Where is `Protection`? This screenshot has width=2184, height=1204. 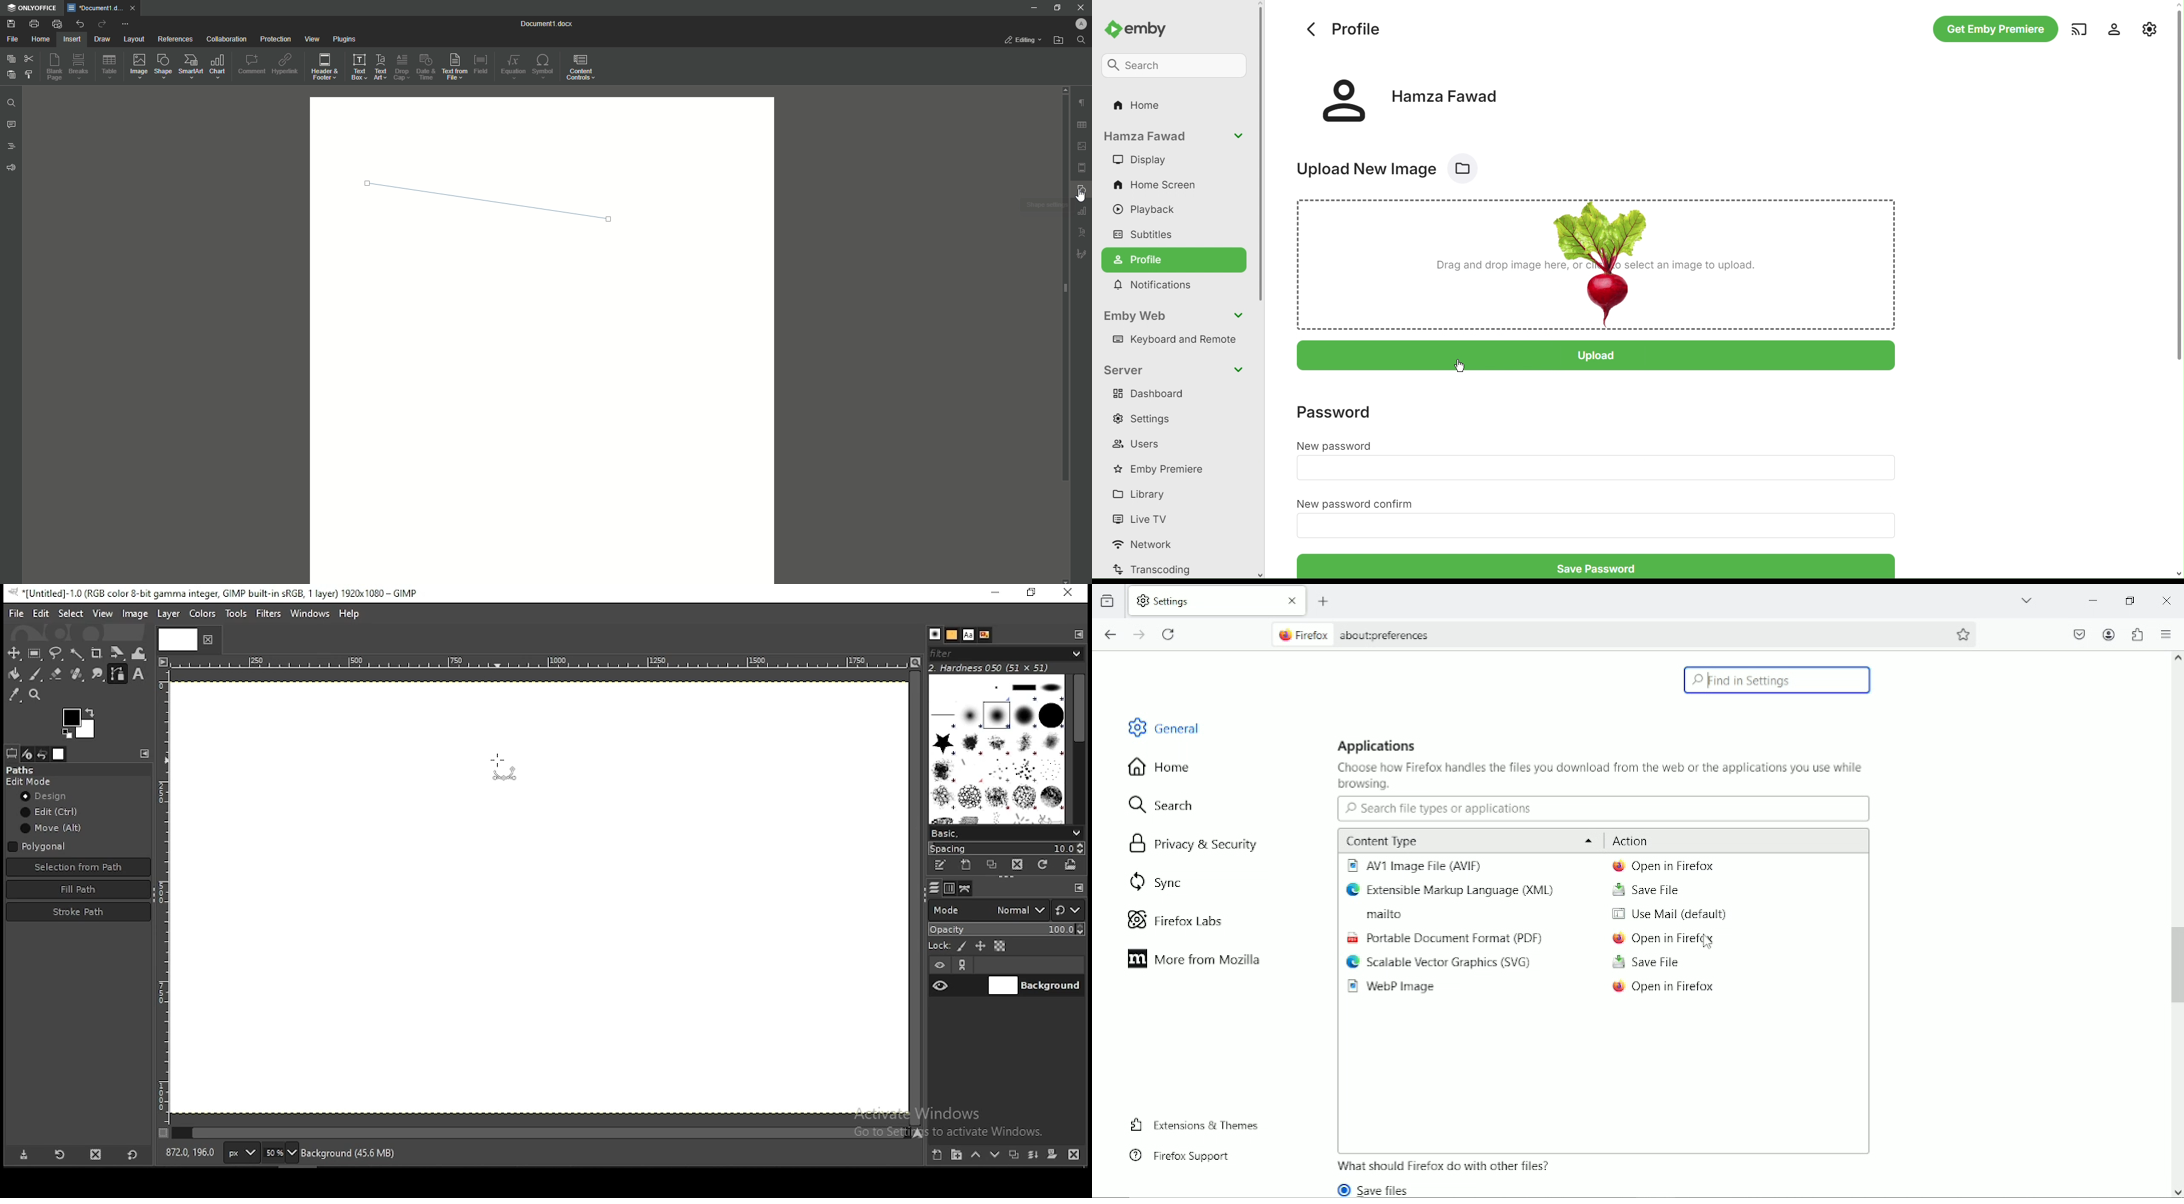
Protection is located at coordinates (275, 39).